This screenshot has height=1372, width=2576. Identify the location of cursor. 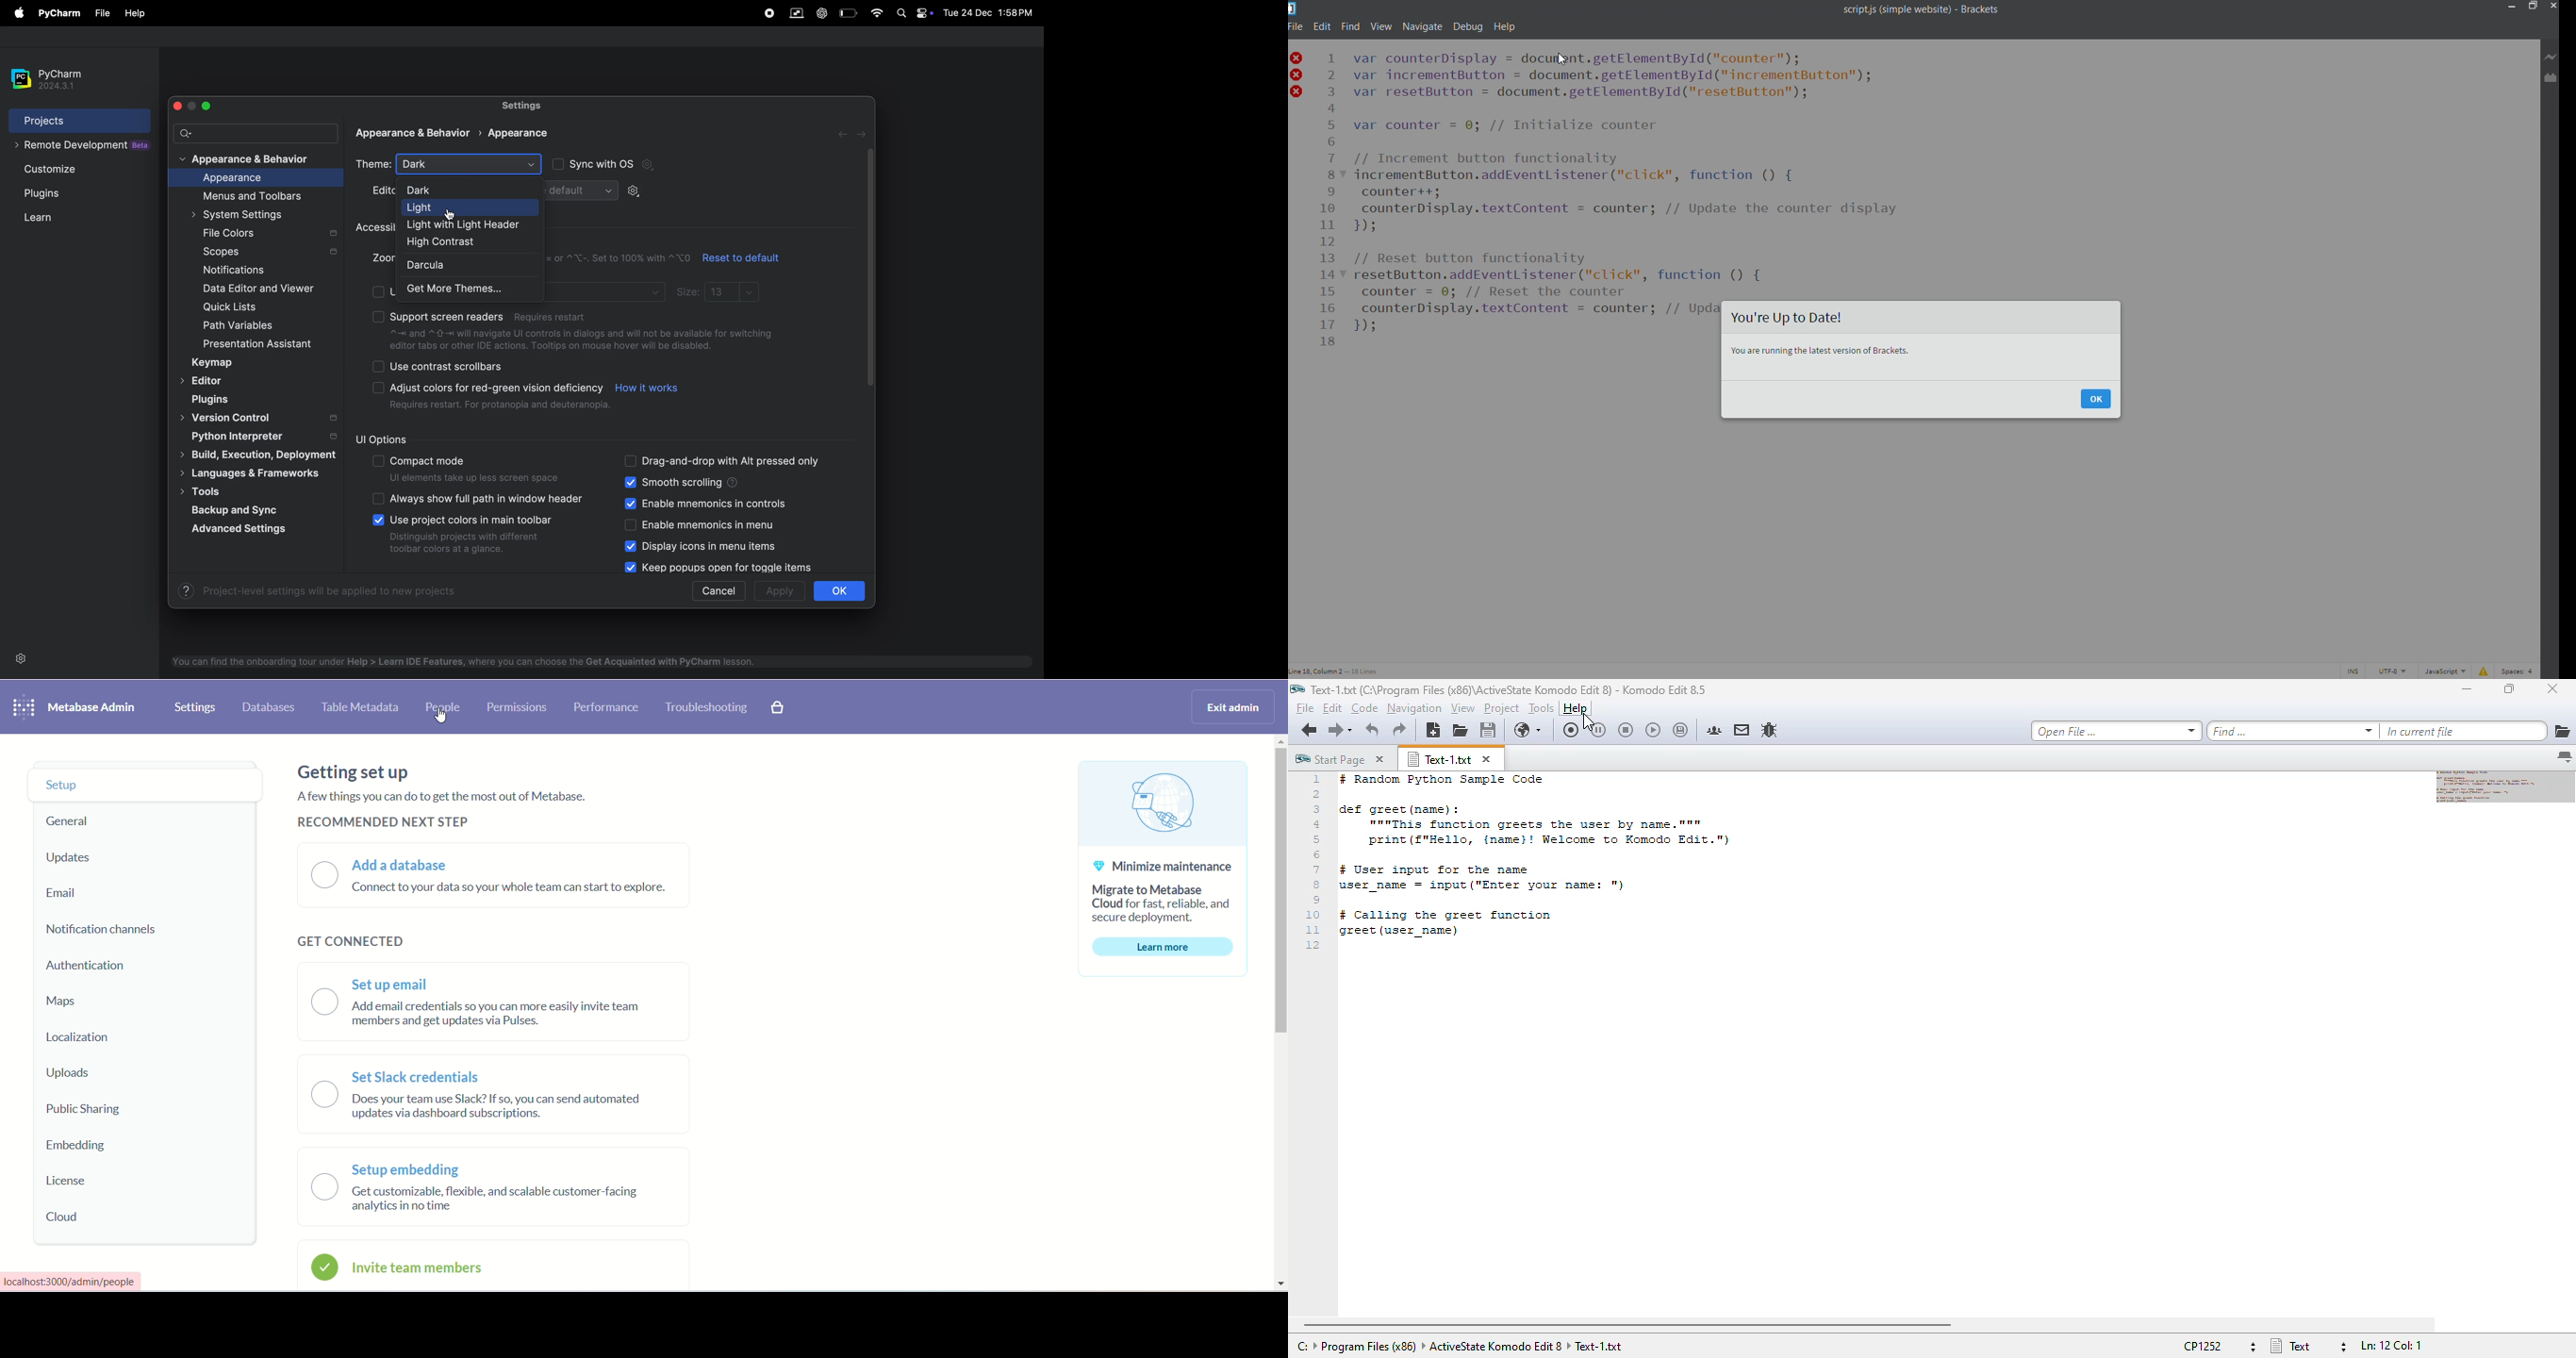
(1563, 60).